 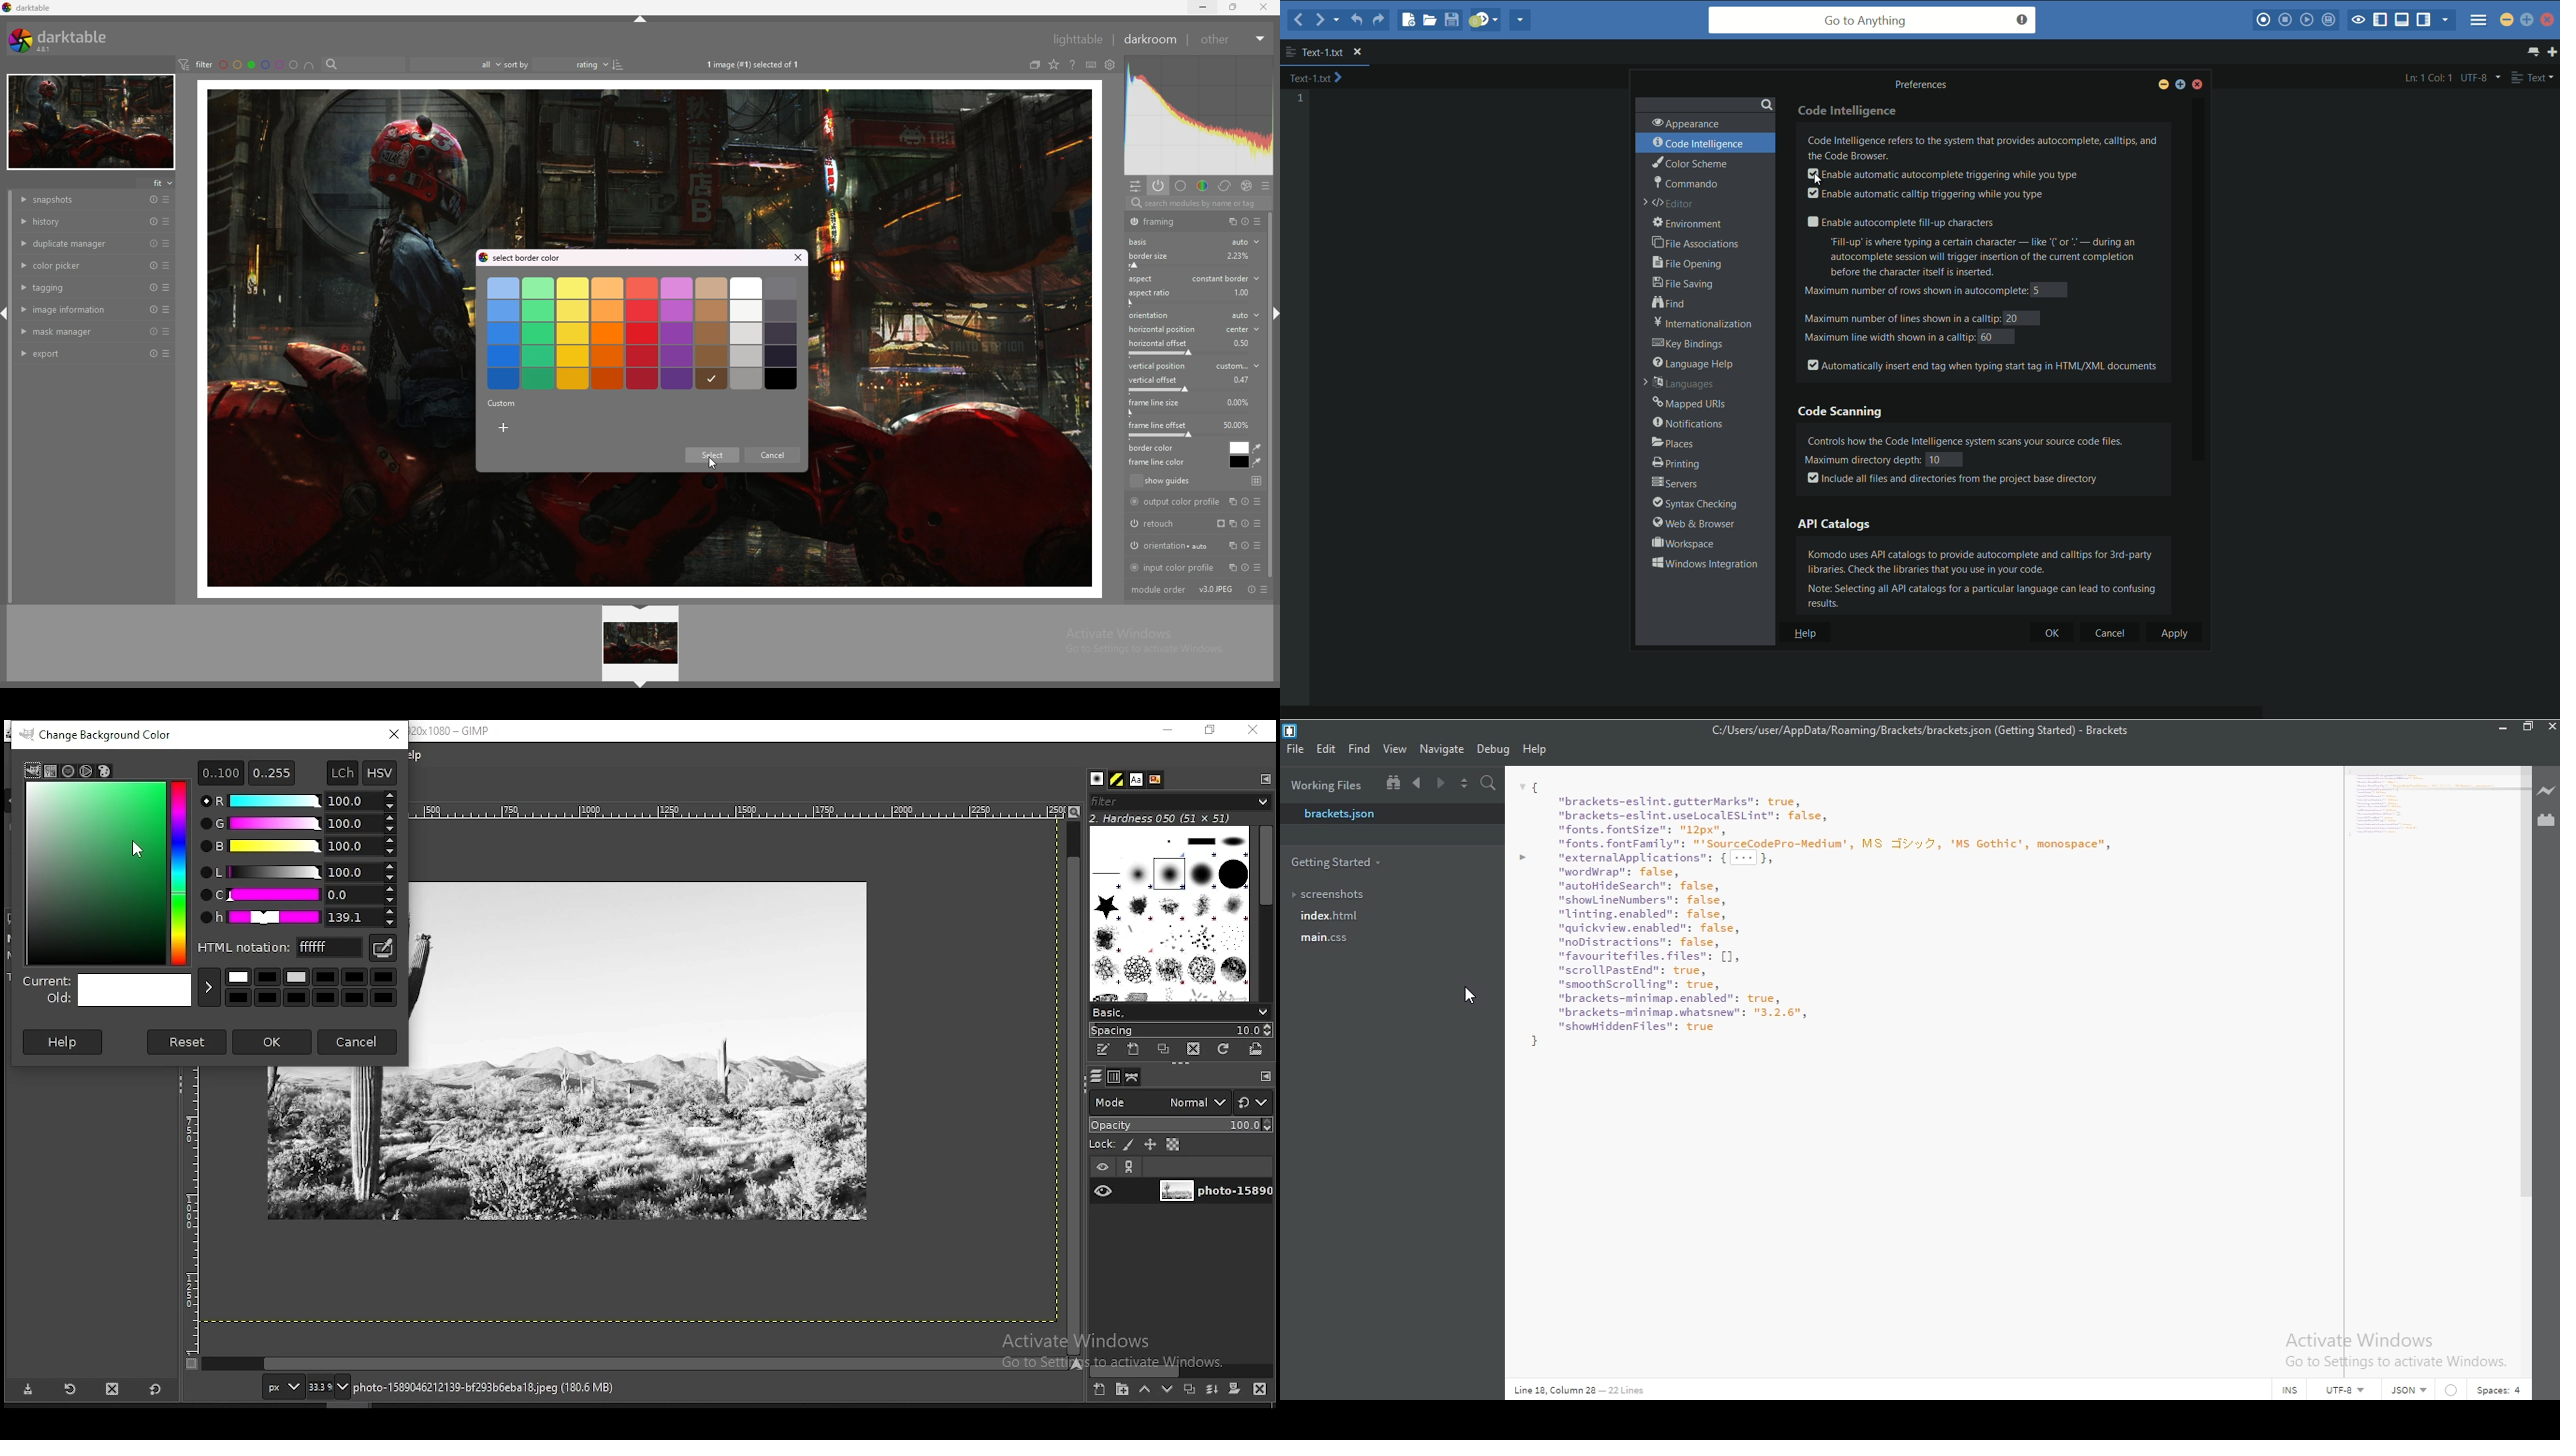 I want to click on presets, so click(x=167, y=287).